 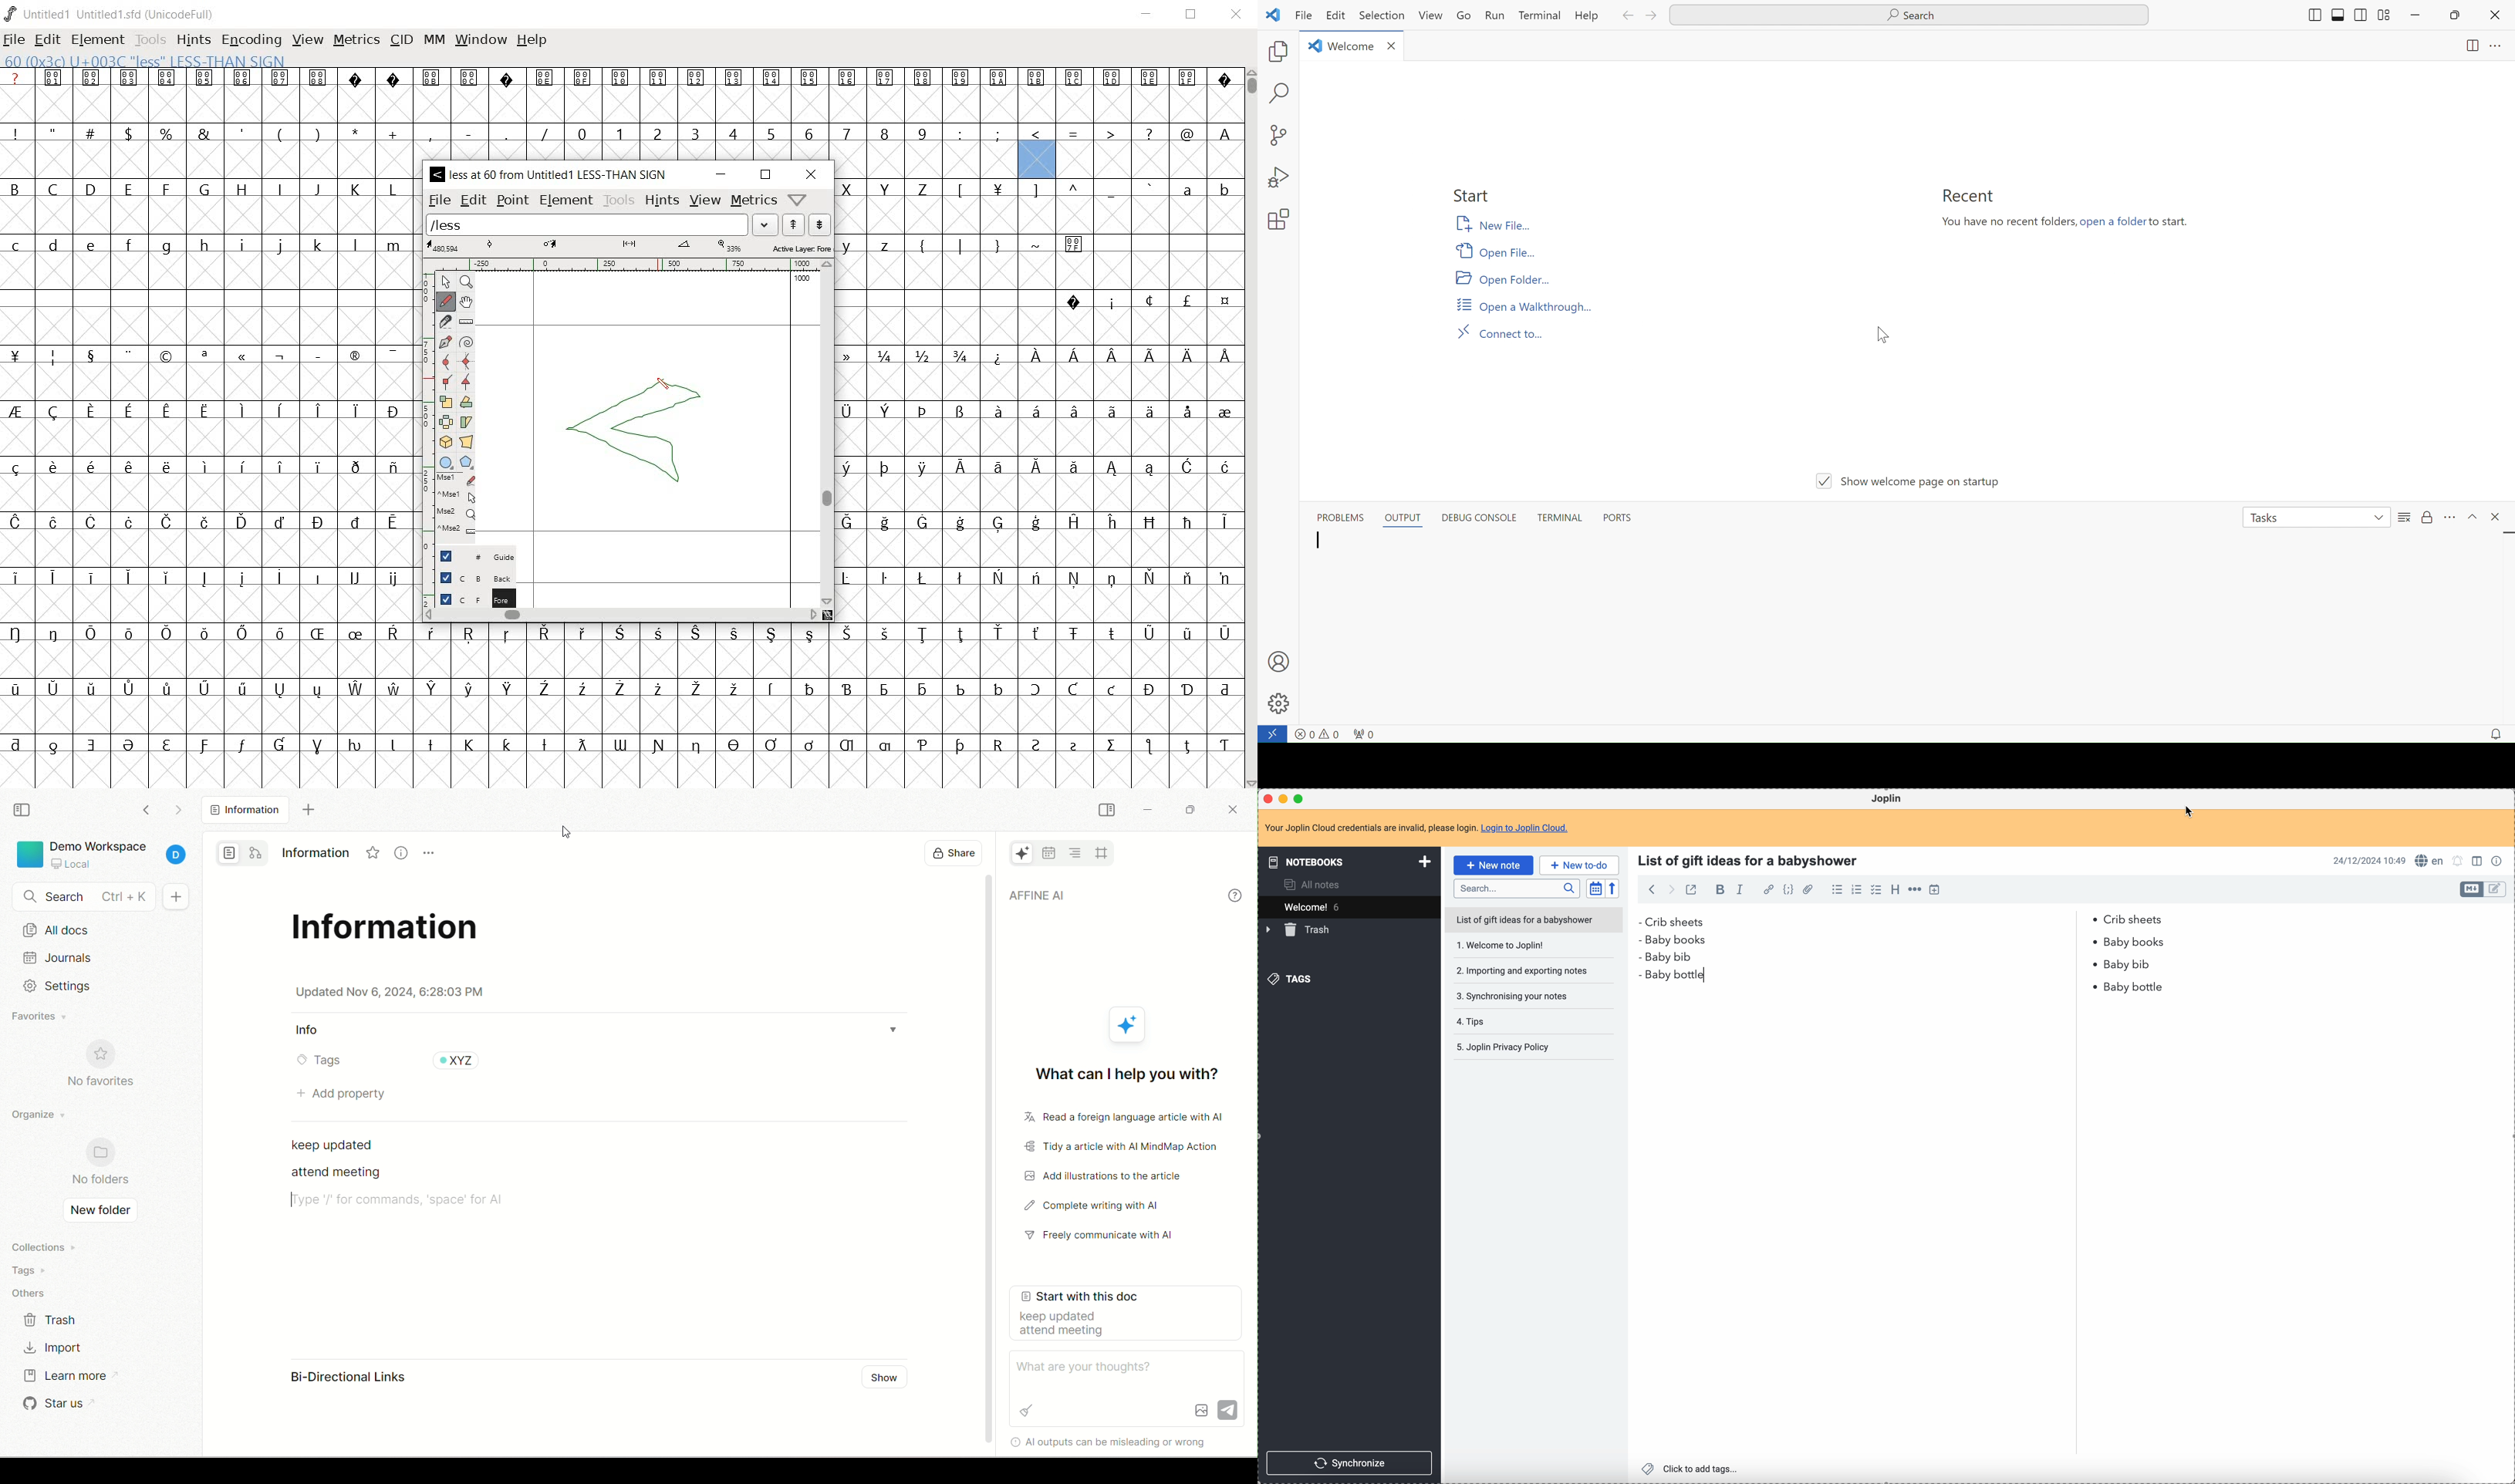 What do you see at coordinates (1289, 980) in the screenshot?
I see `tags` at bounding box center [1289, 980].